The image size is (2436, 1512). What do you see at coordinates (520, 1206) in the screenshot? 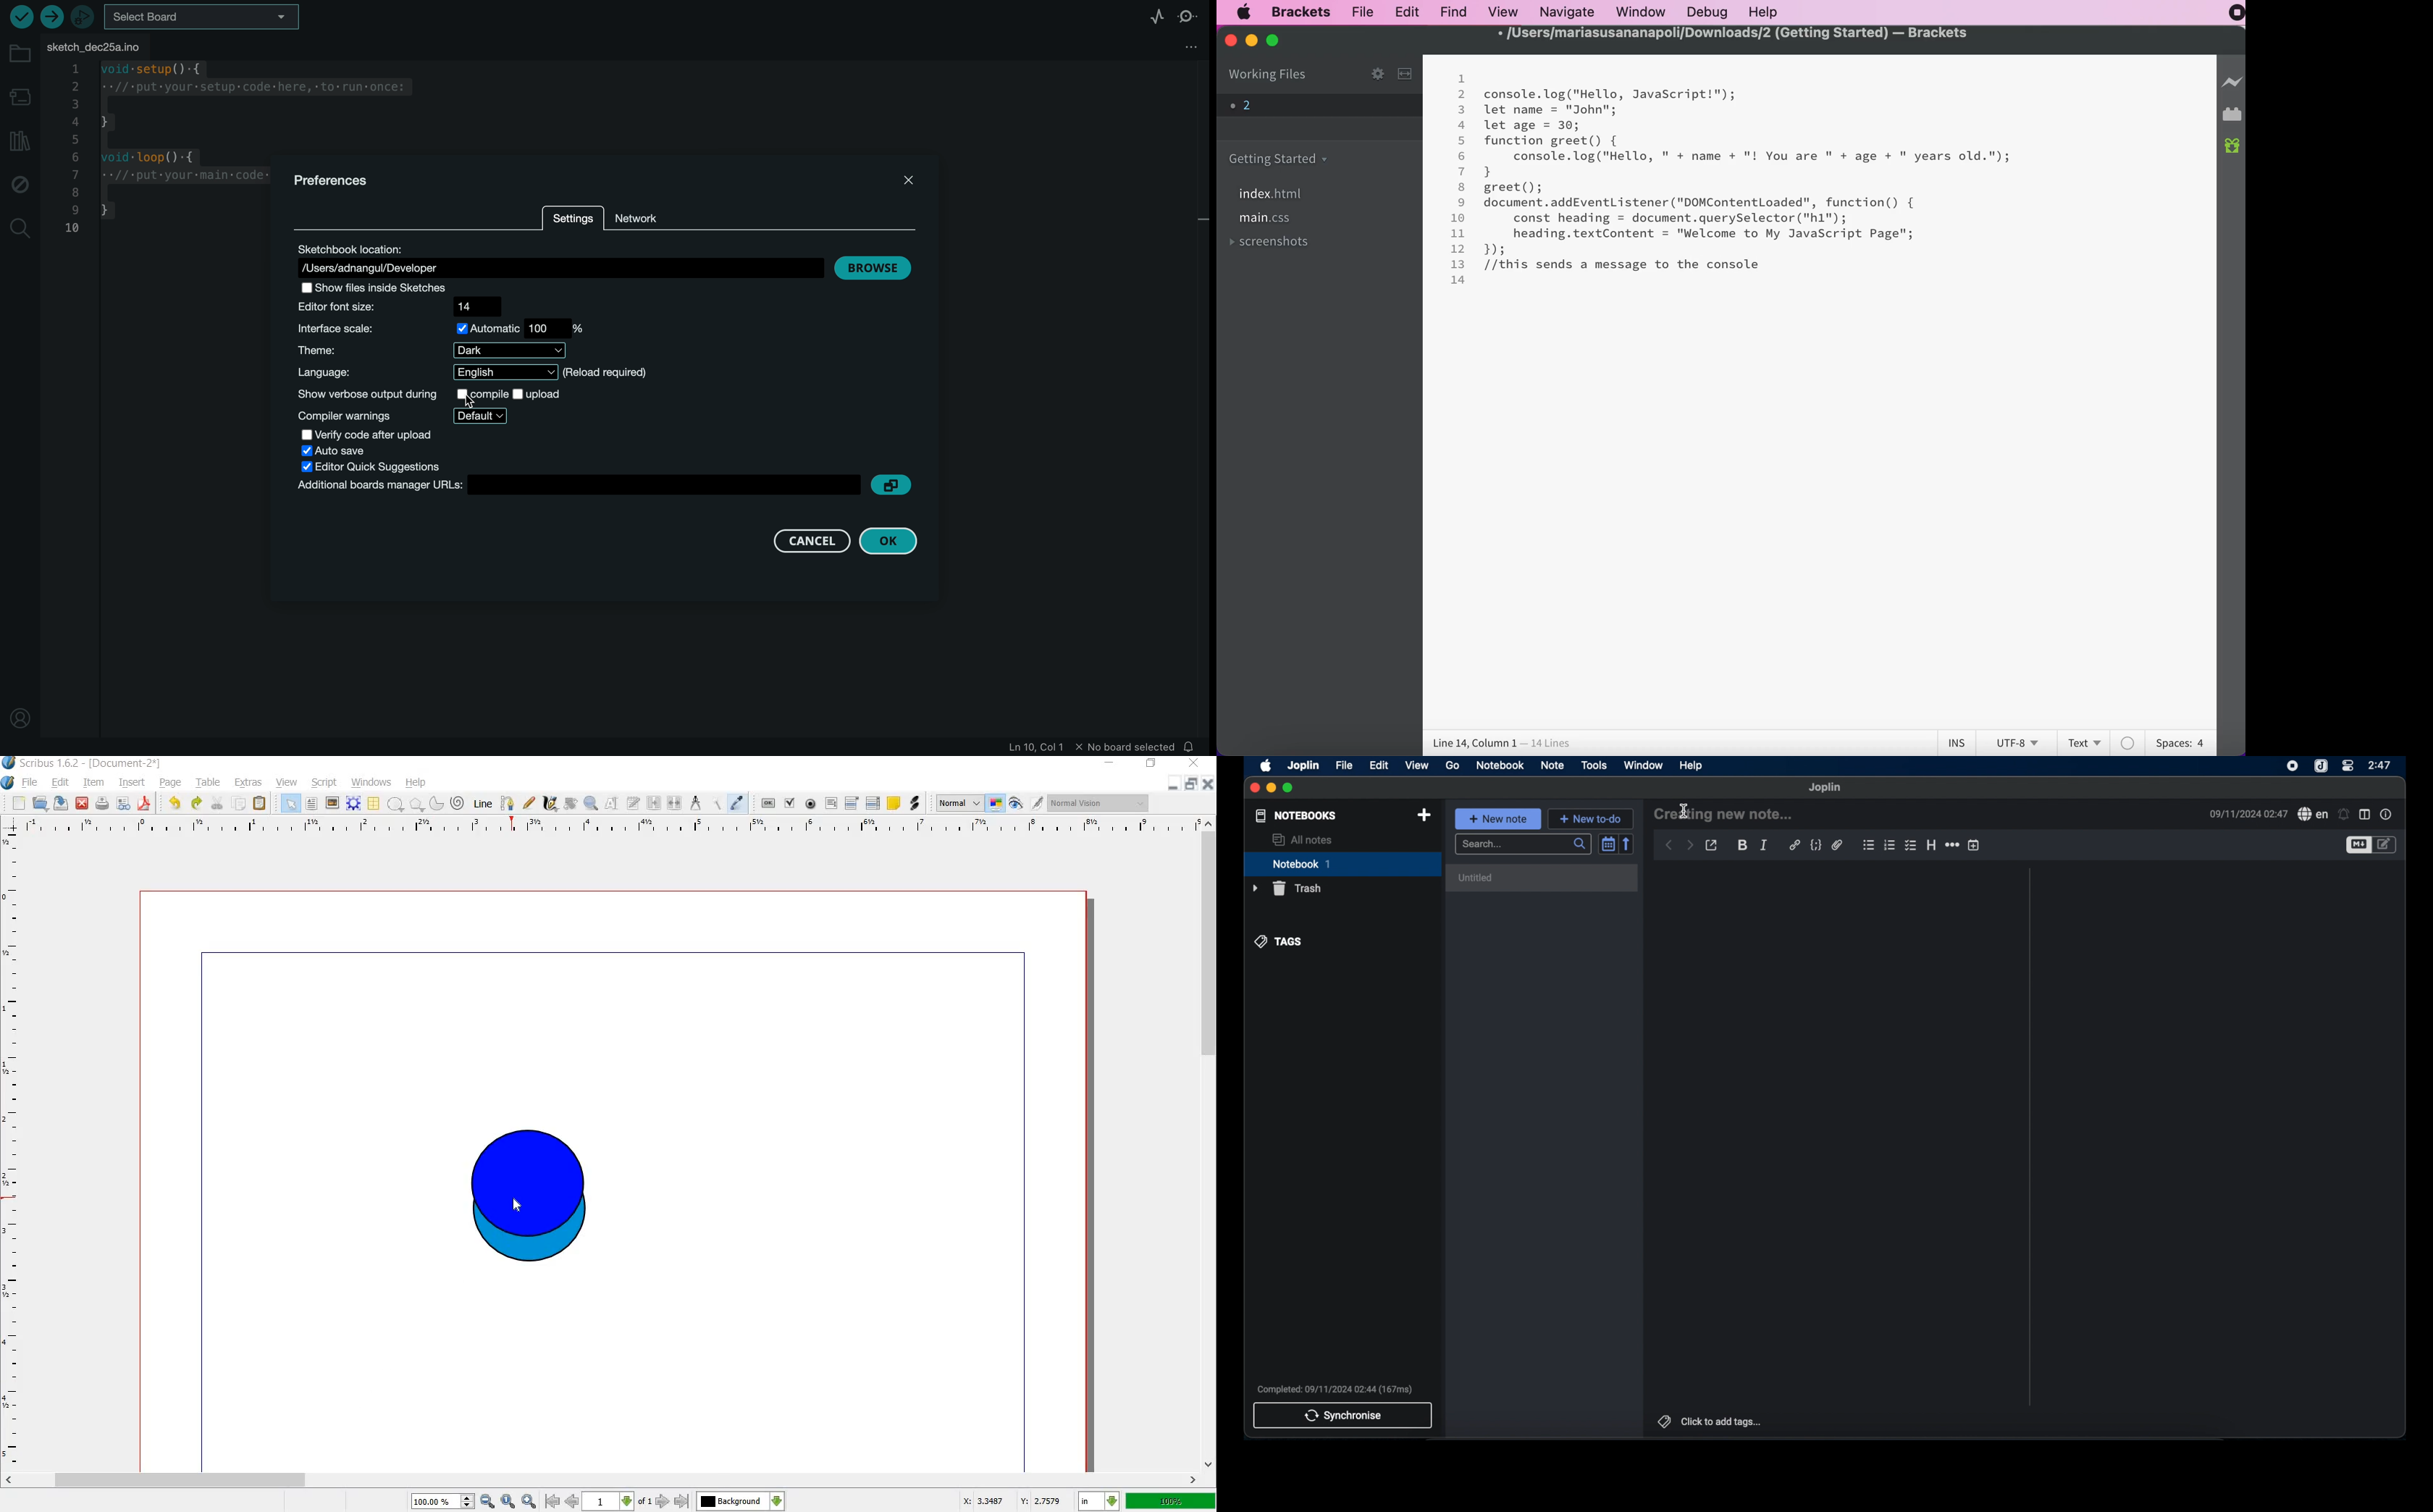
I see `cursor` at bounding box center [520, 1206].